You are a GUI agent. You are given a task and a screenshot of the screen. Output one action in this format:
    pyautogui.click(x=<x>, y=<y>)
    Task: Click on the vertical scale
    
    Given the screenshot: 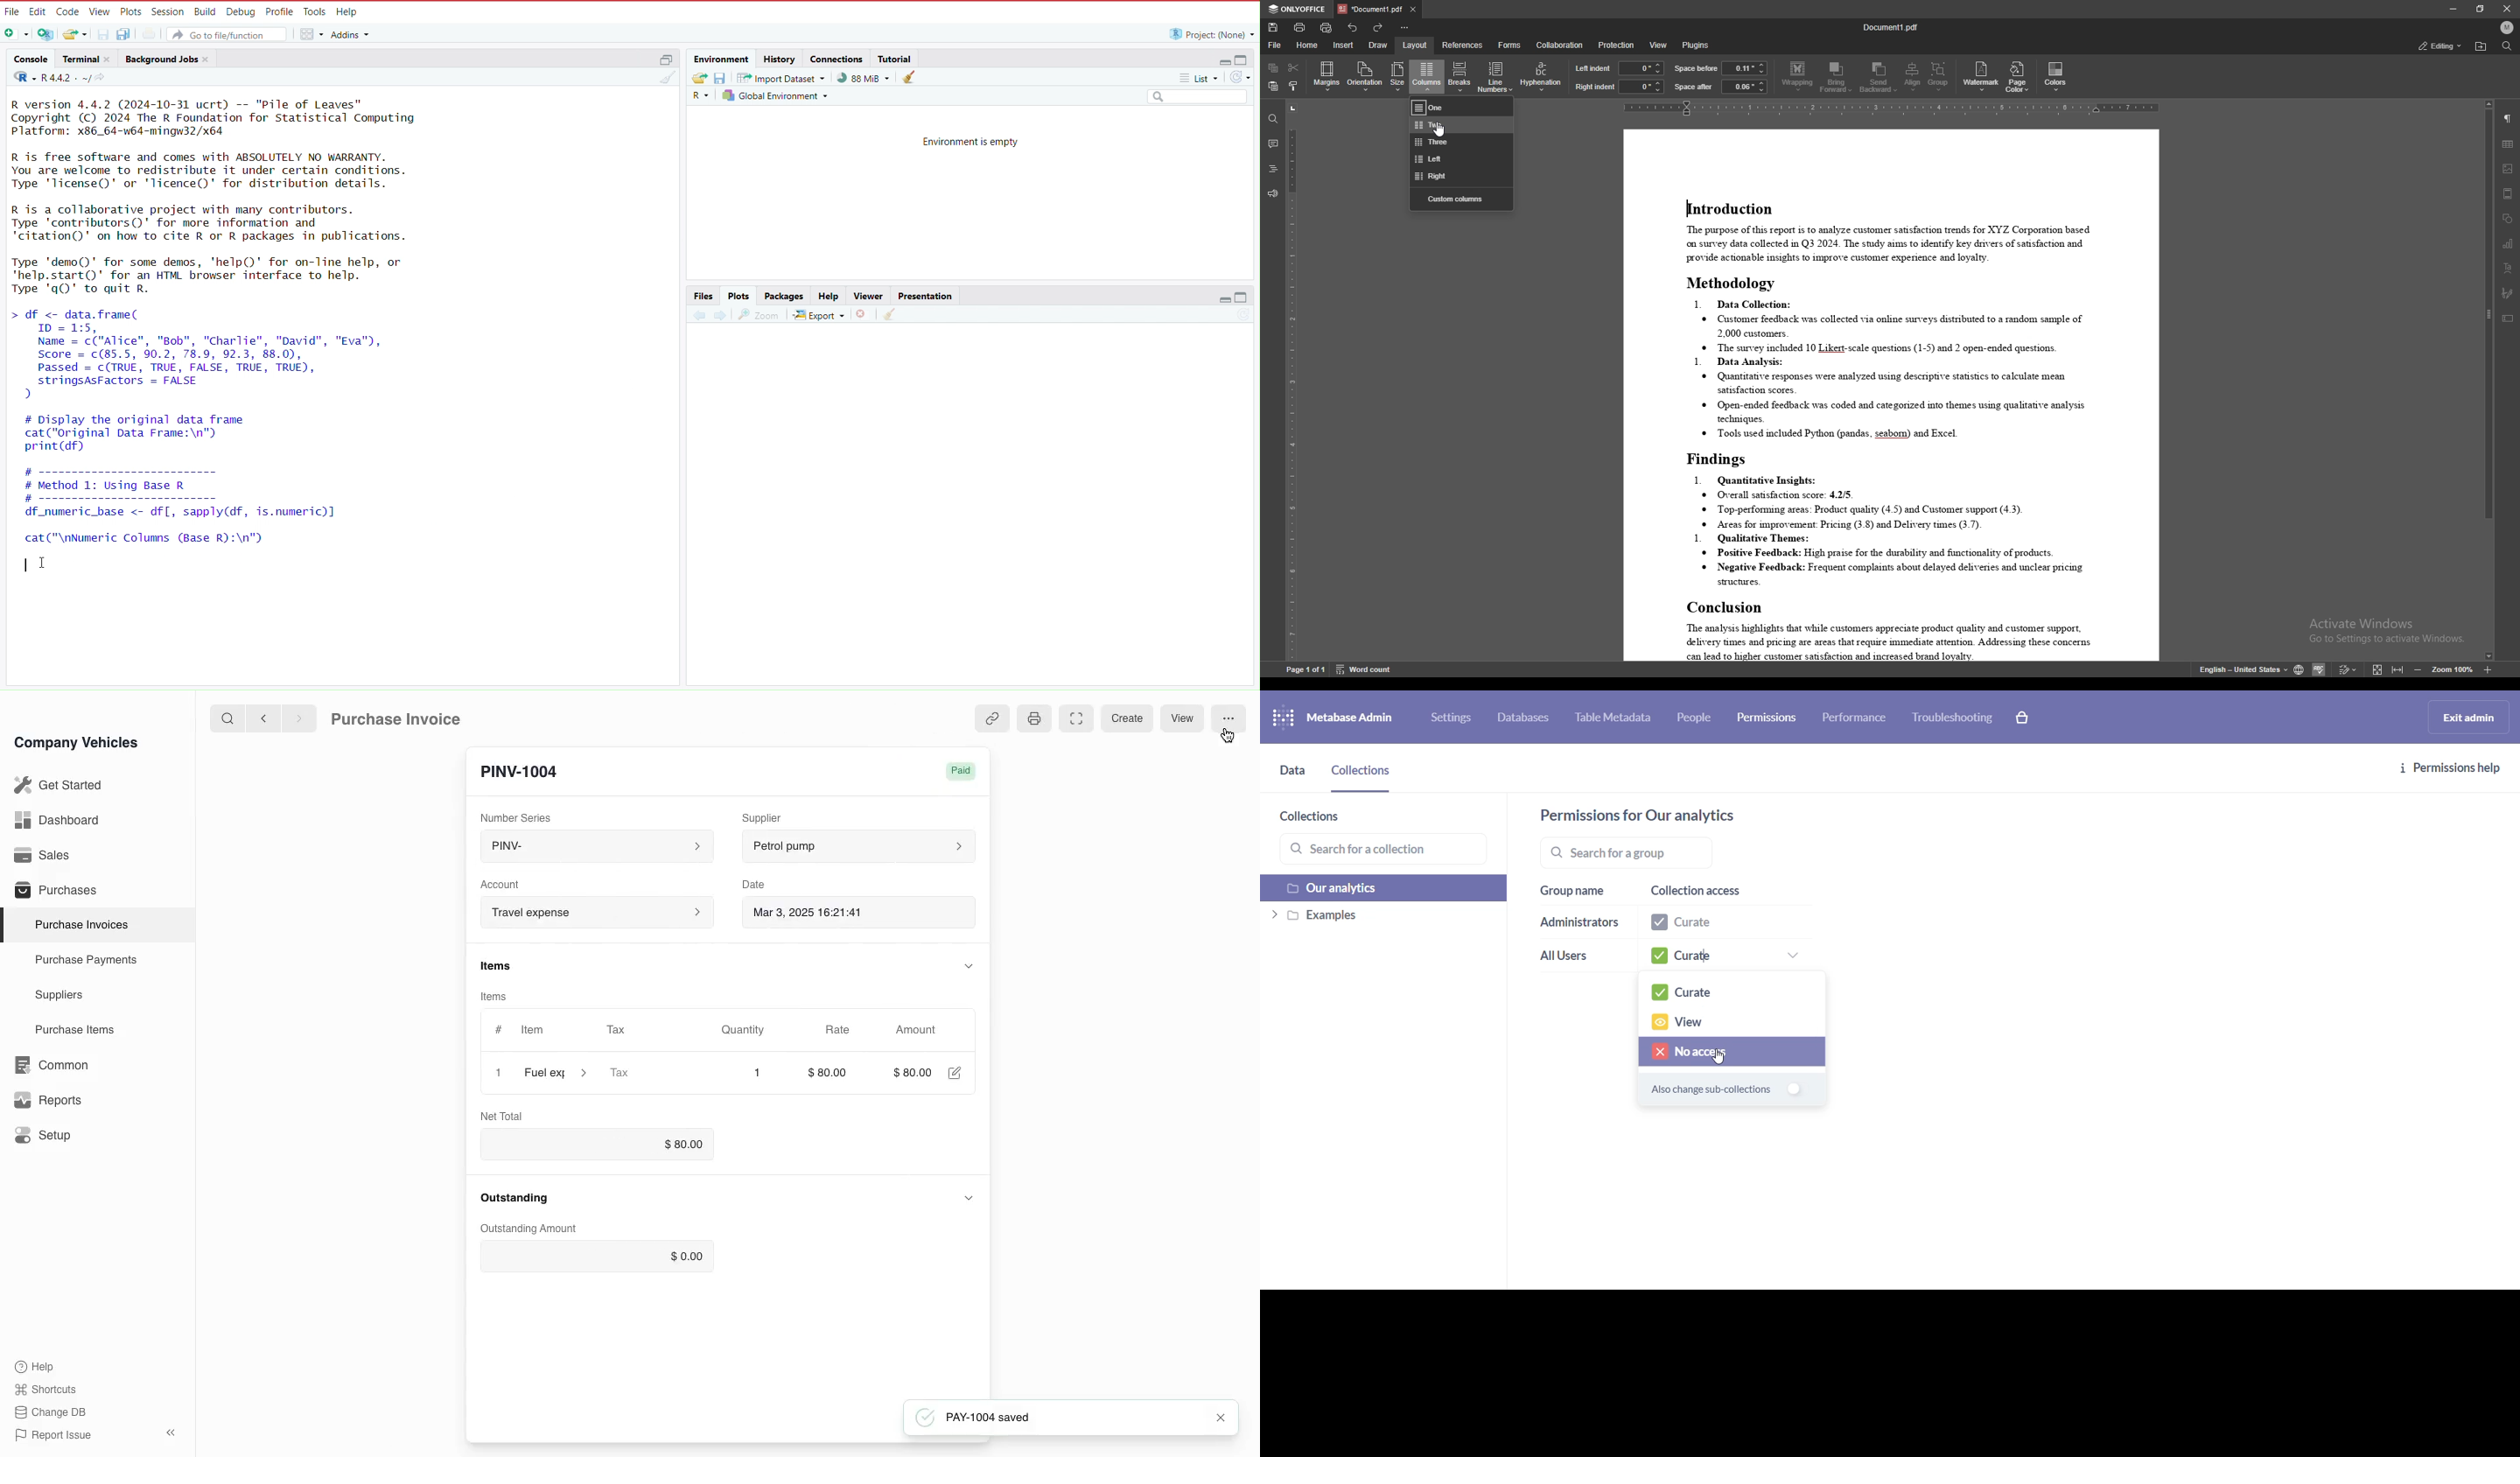 What is the action you would take?
    pyautogui.click(x=1289, y=380)
    